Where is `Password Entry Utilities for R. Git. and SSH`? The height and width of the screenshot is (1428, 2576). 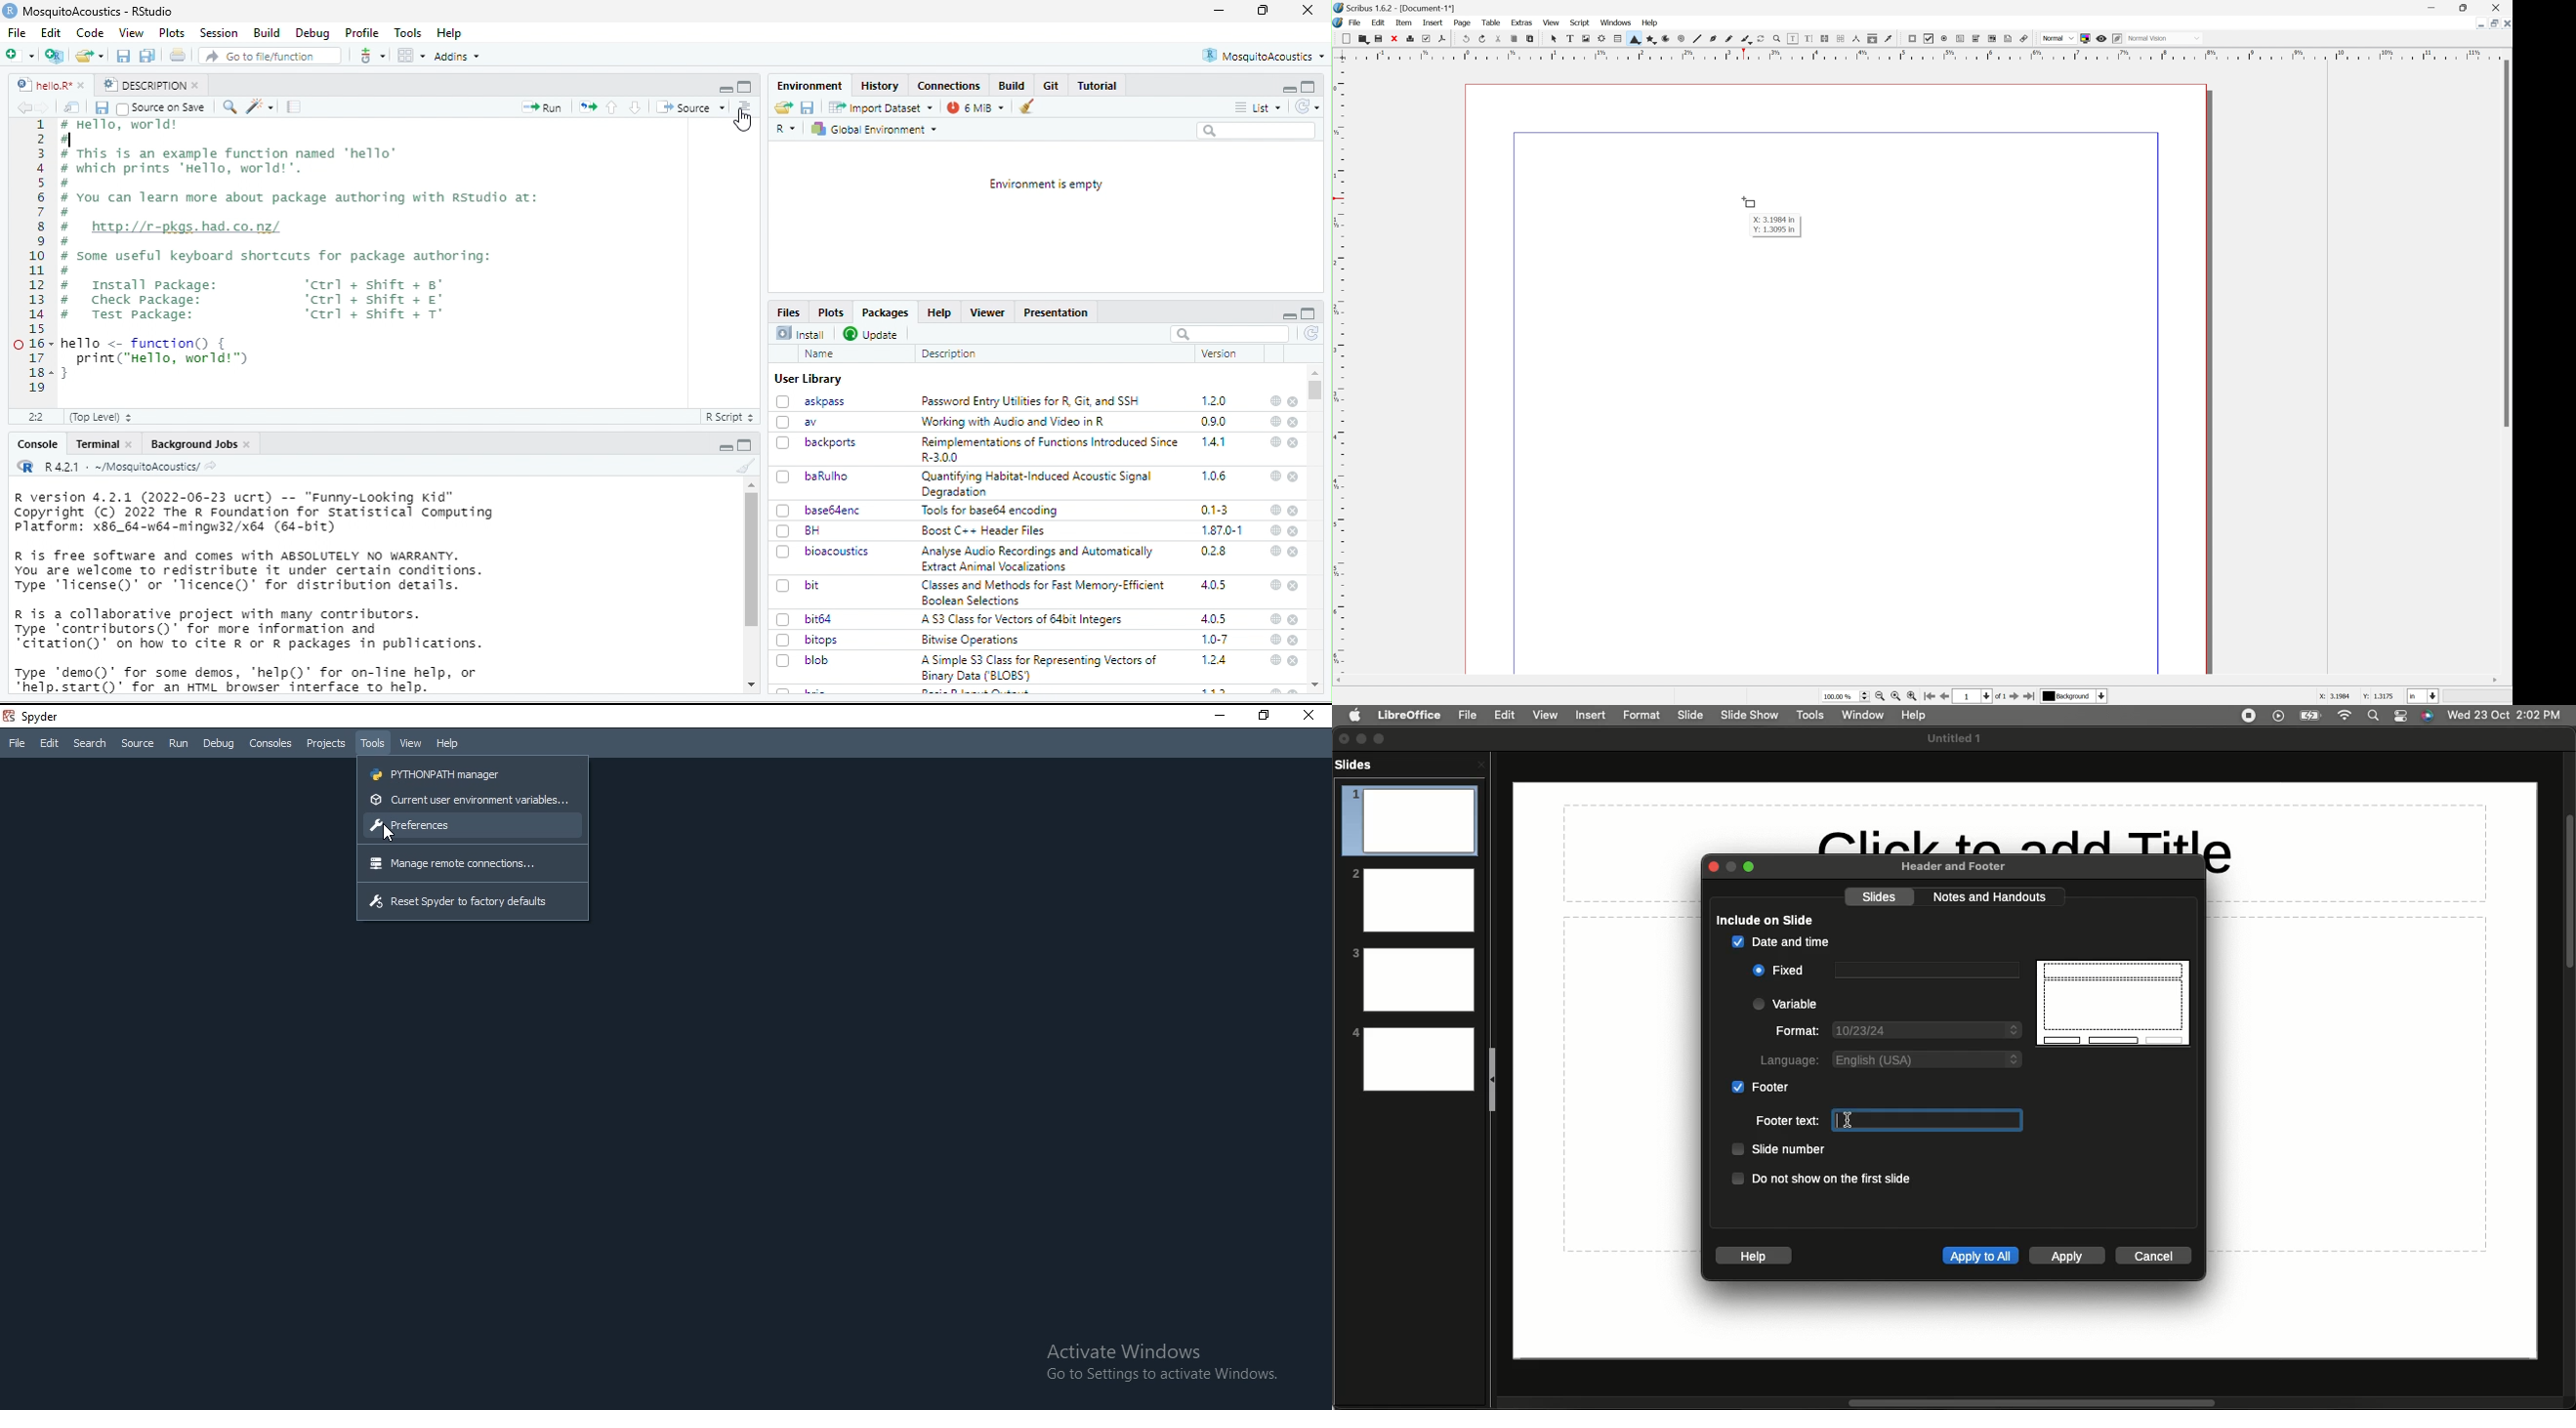
Password Entry Utilities for R. Git. and SSH is located at coordinates (1032, 402).